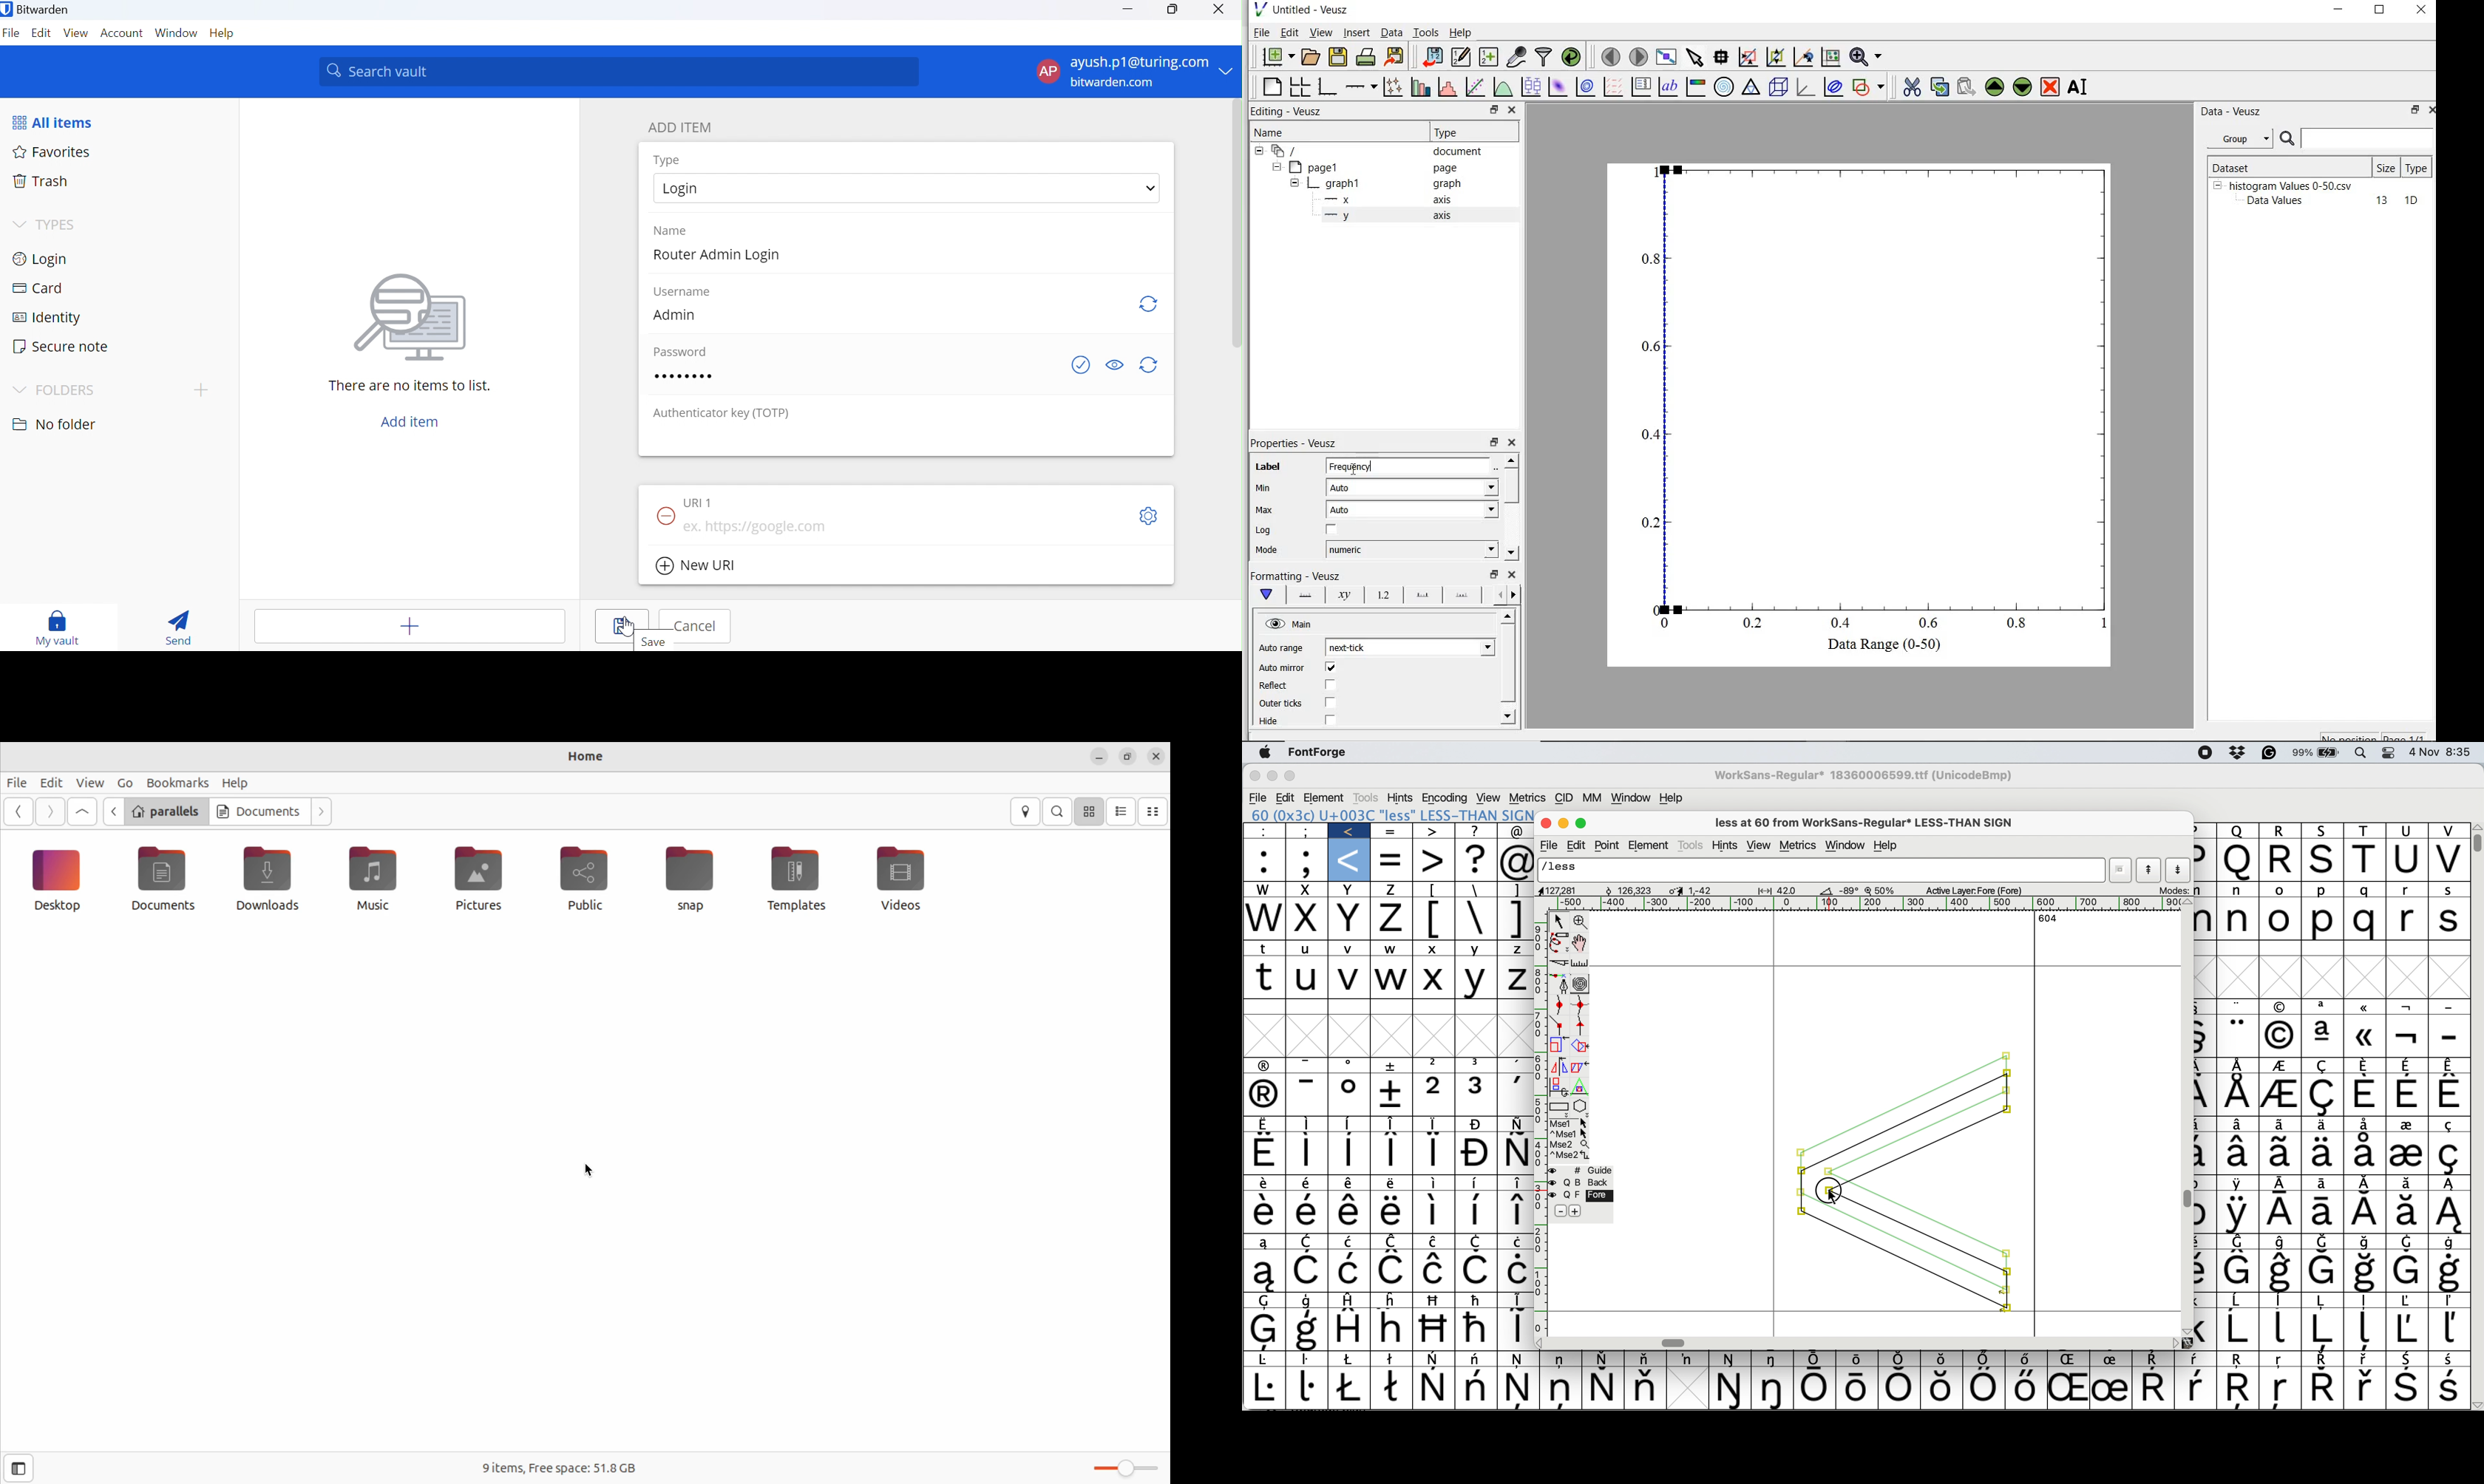 The height and width of the screenshot is (1484, 2492). Describe the element at coordinates (1558, 1004) in the screenshot. I see `add a curve point` at that location.